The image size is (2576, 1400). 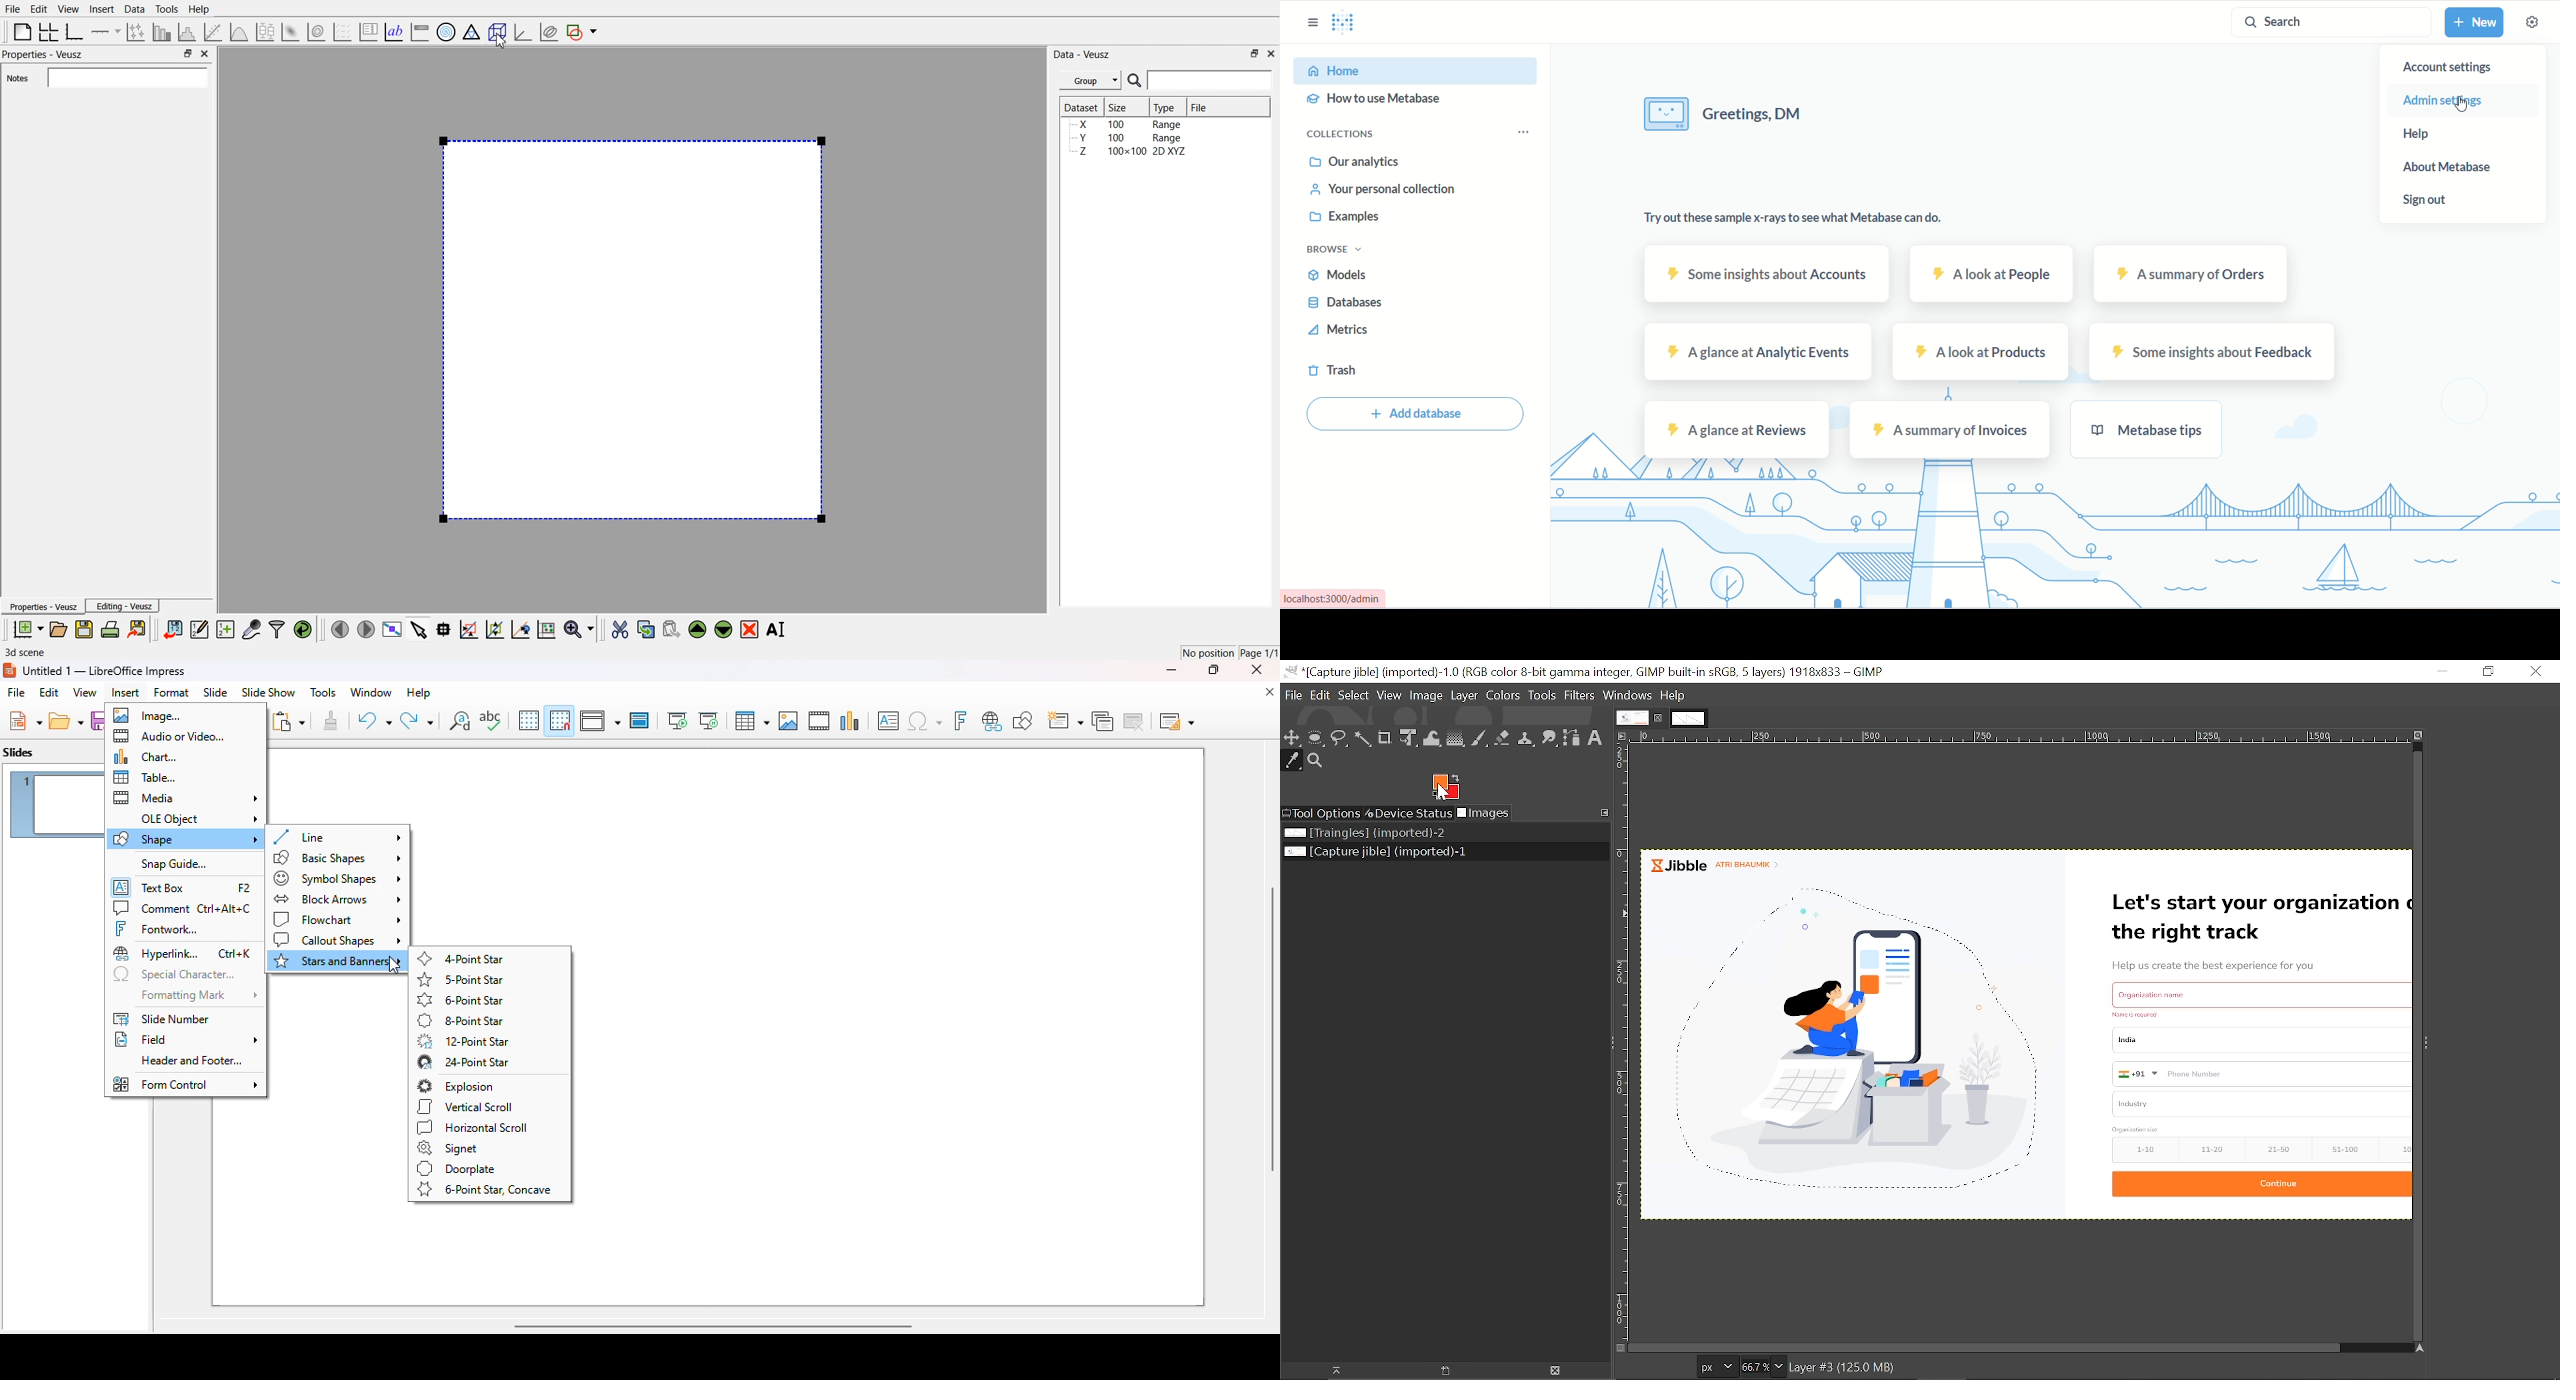 I want to click on Text label, so click(x=394, y=32).